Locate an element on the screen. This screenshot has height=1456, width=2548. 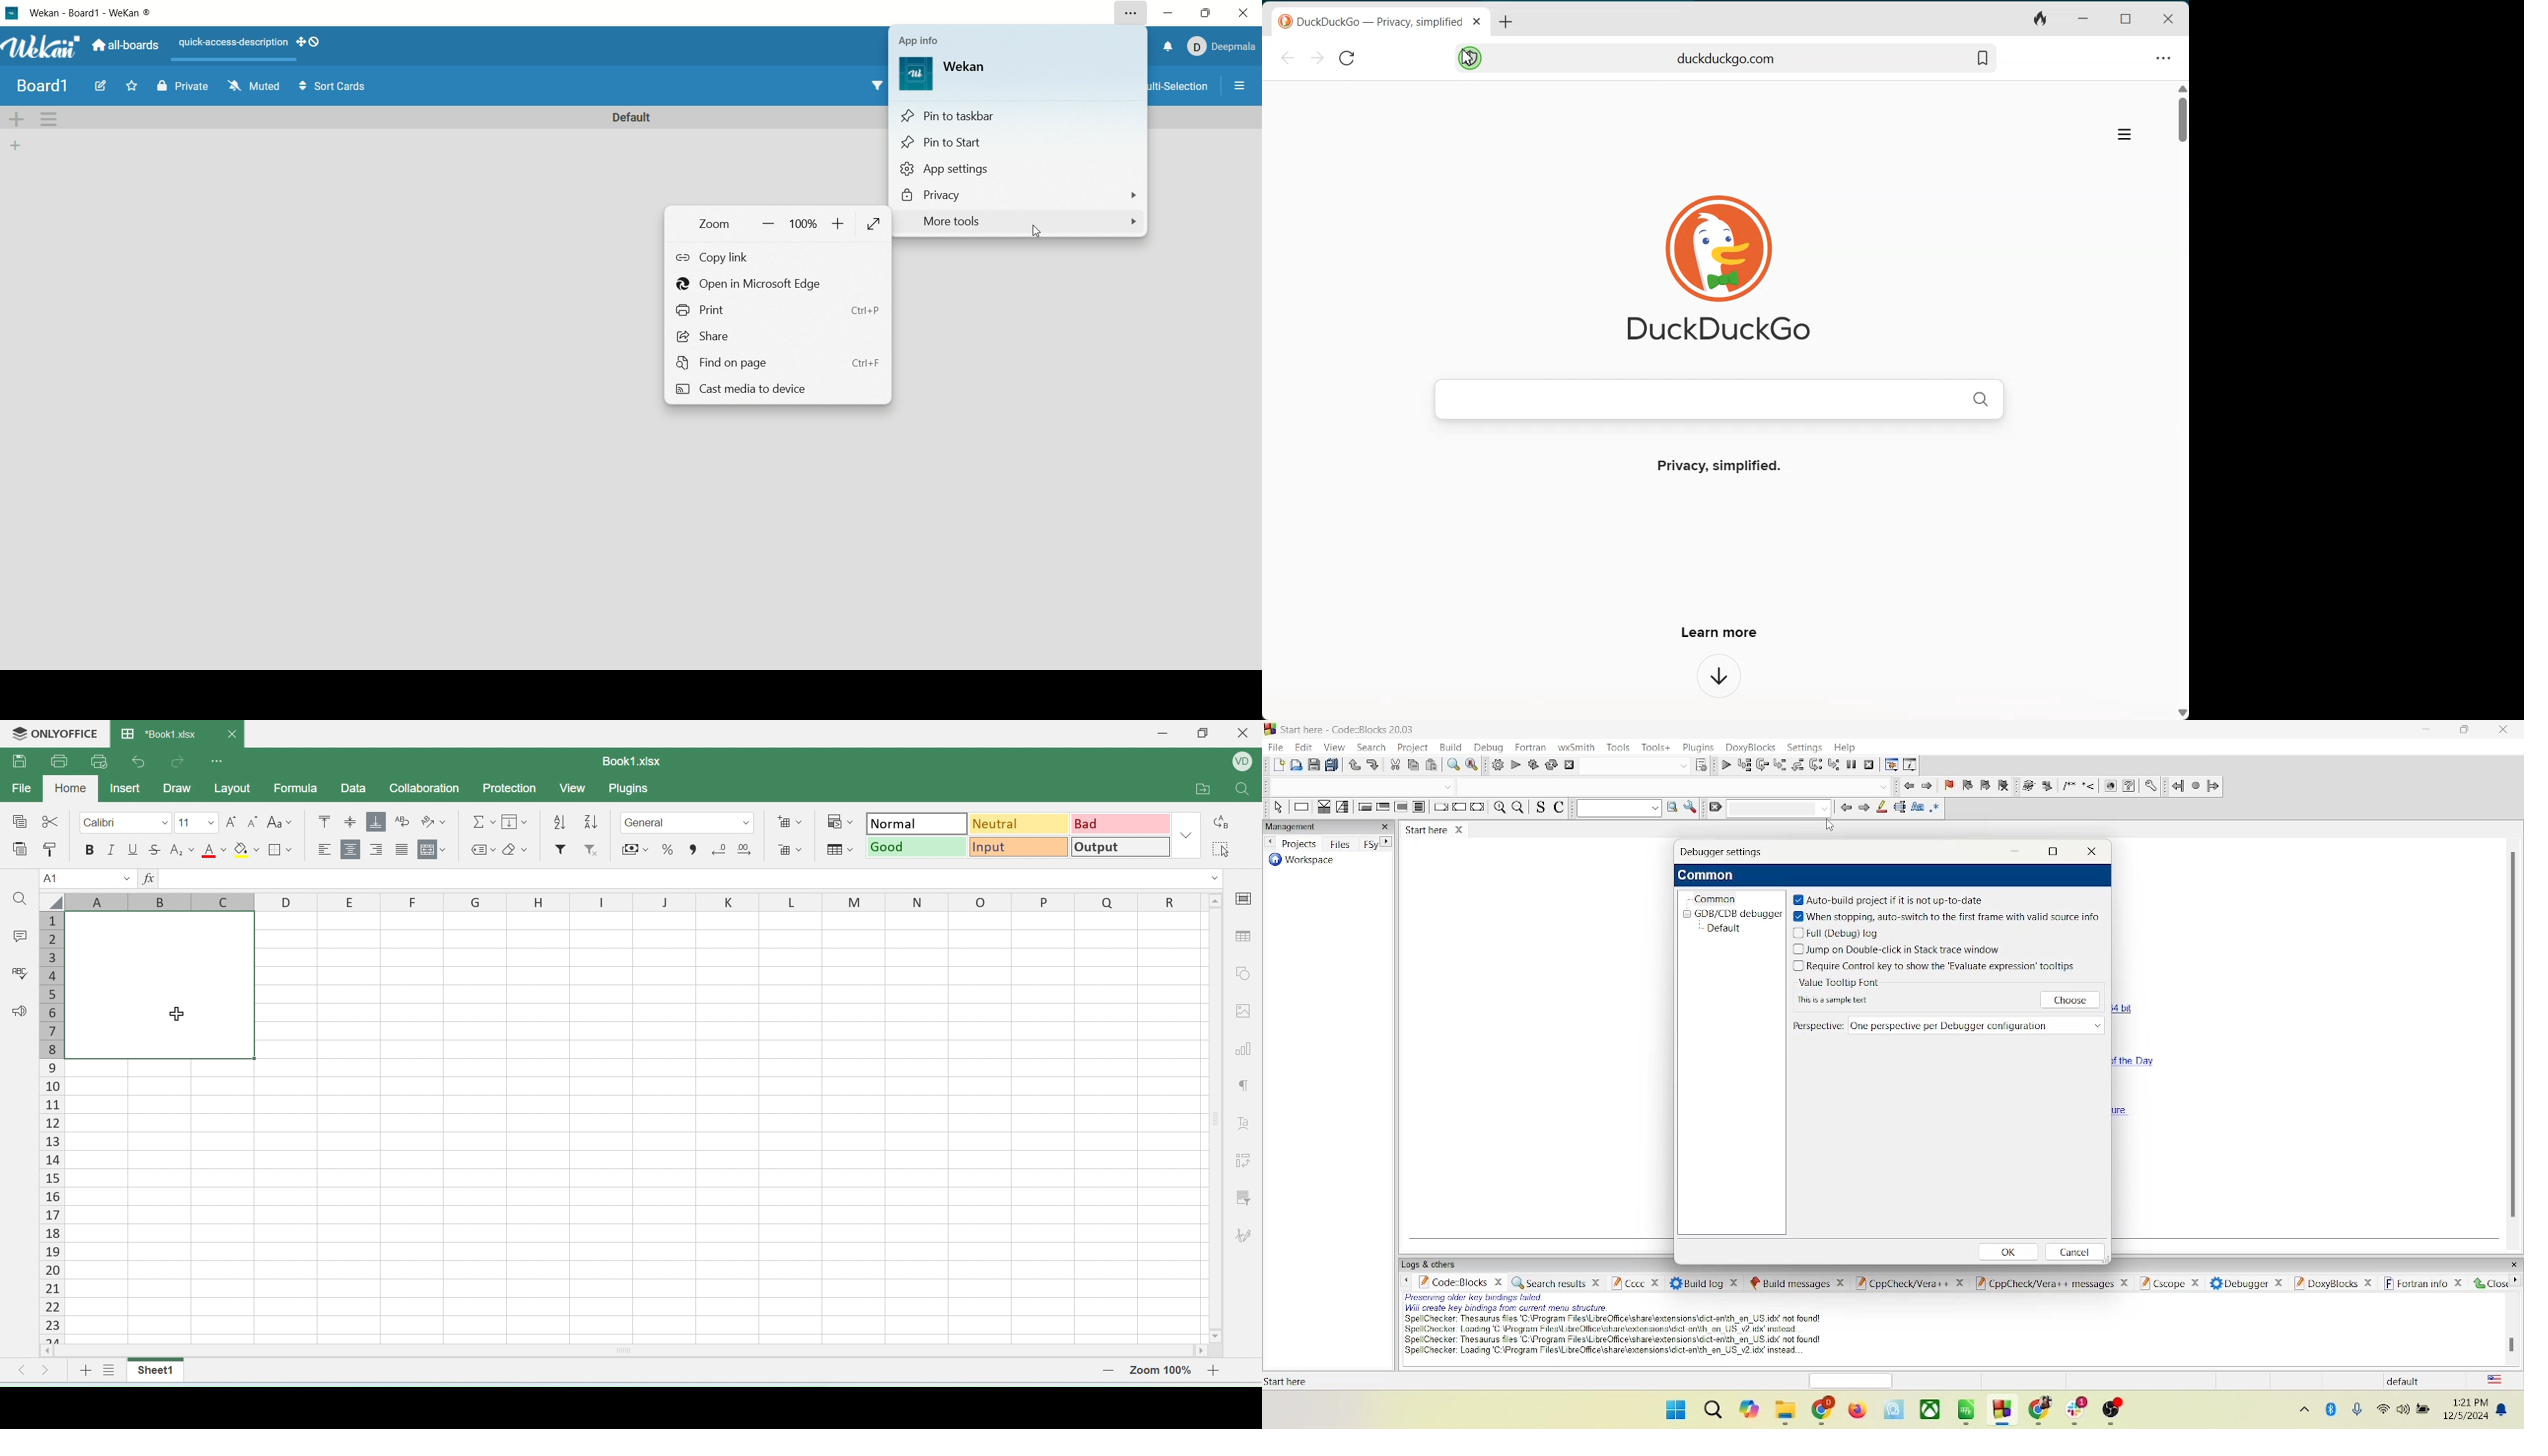
format as table template is located at coordinates (837, 848).